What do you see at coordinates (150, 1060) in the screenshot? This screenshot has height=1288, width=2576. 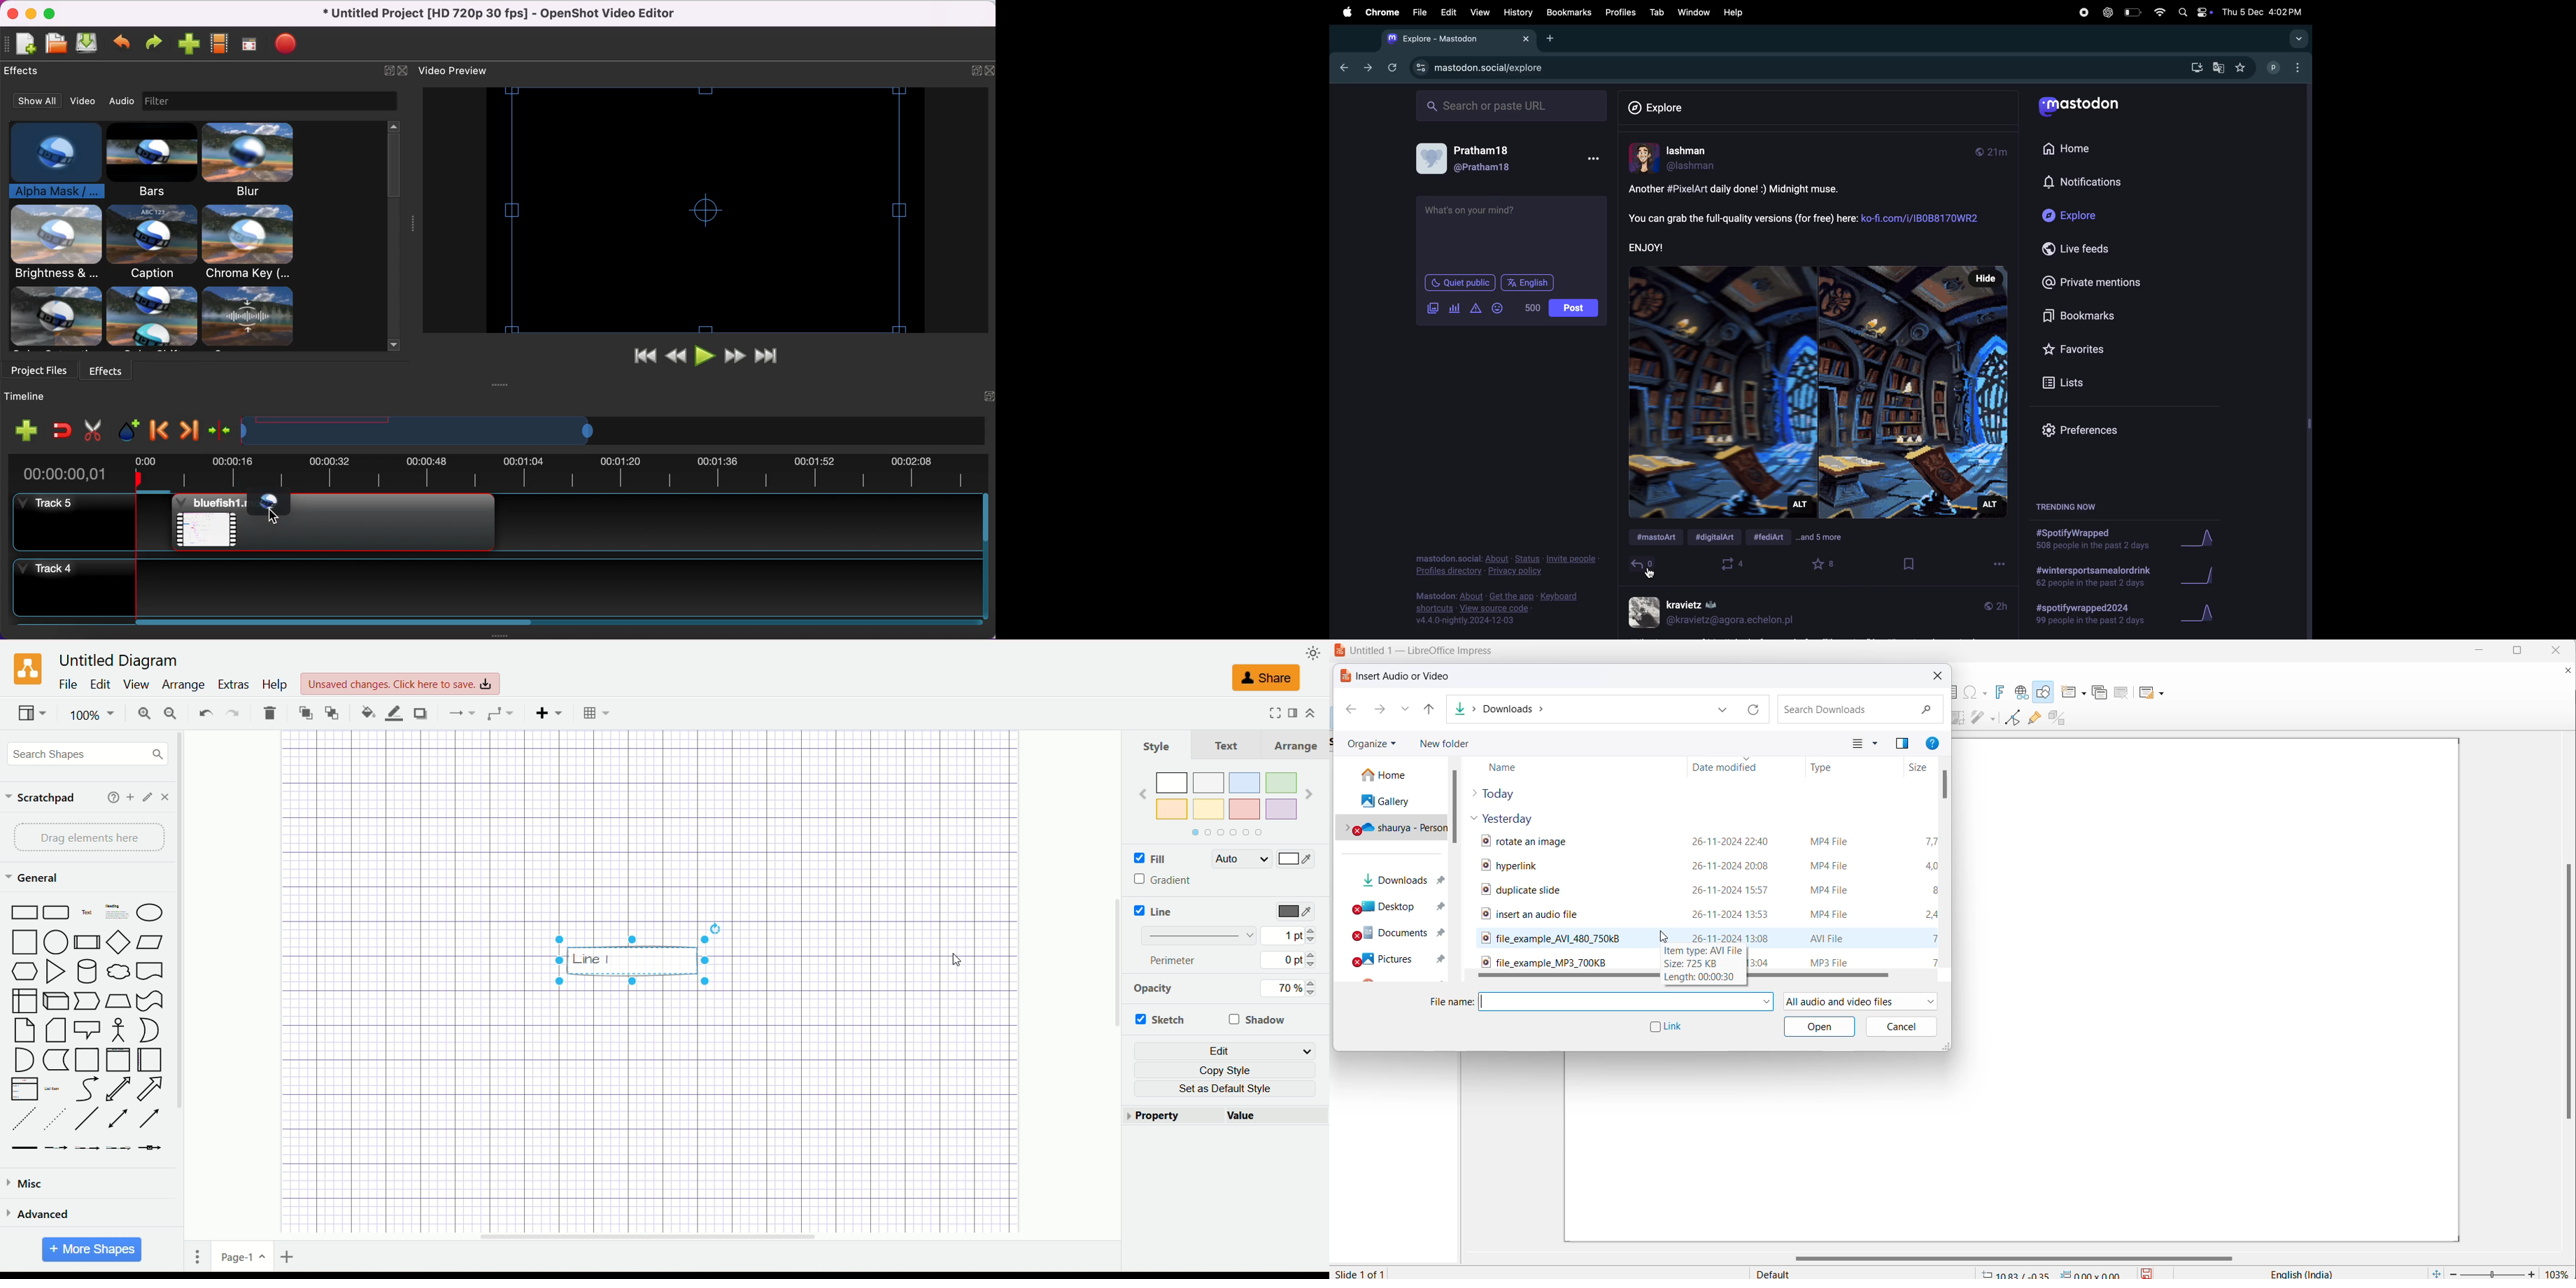 I see `Horizantal Container` at bounding box center [150, 1060].